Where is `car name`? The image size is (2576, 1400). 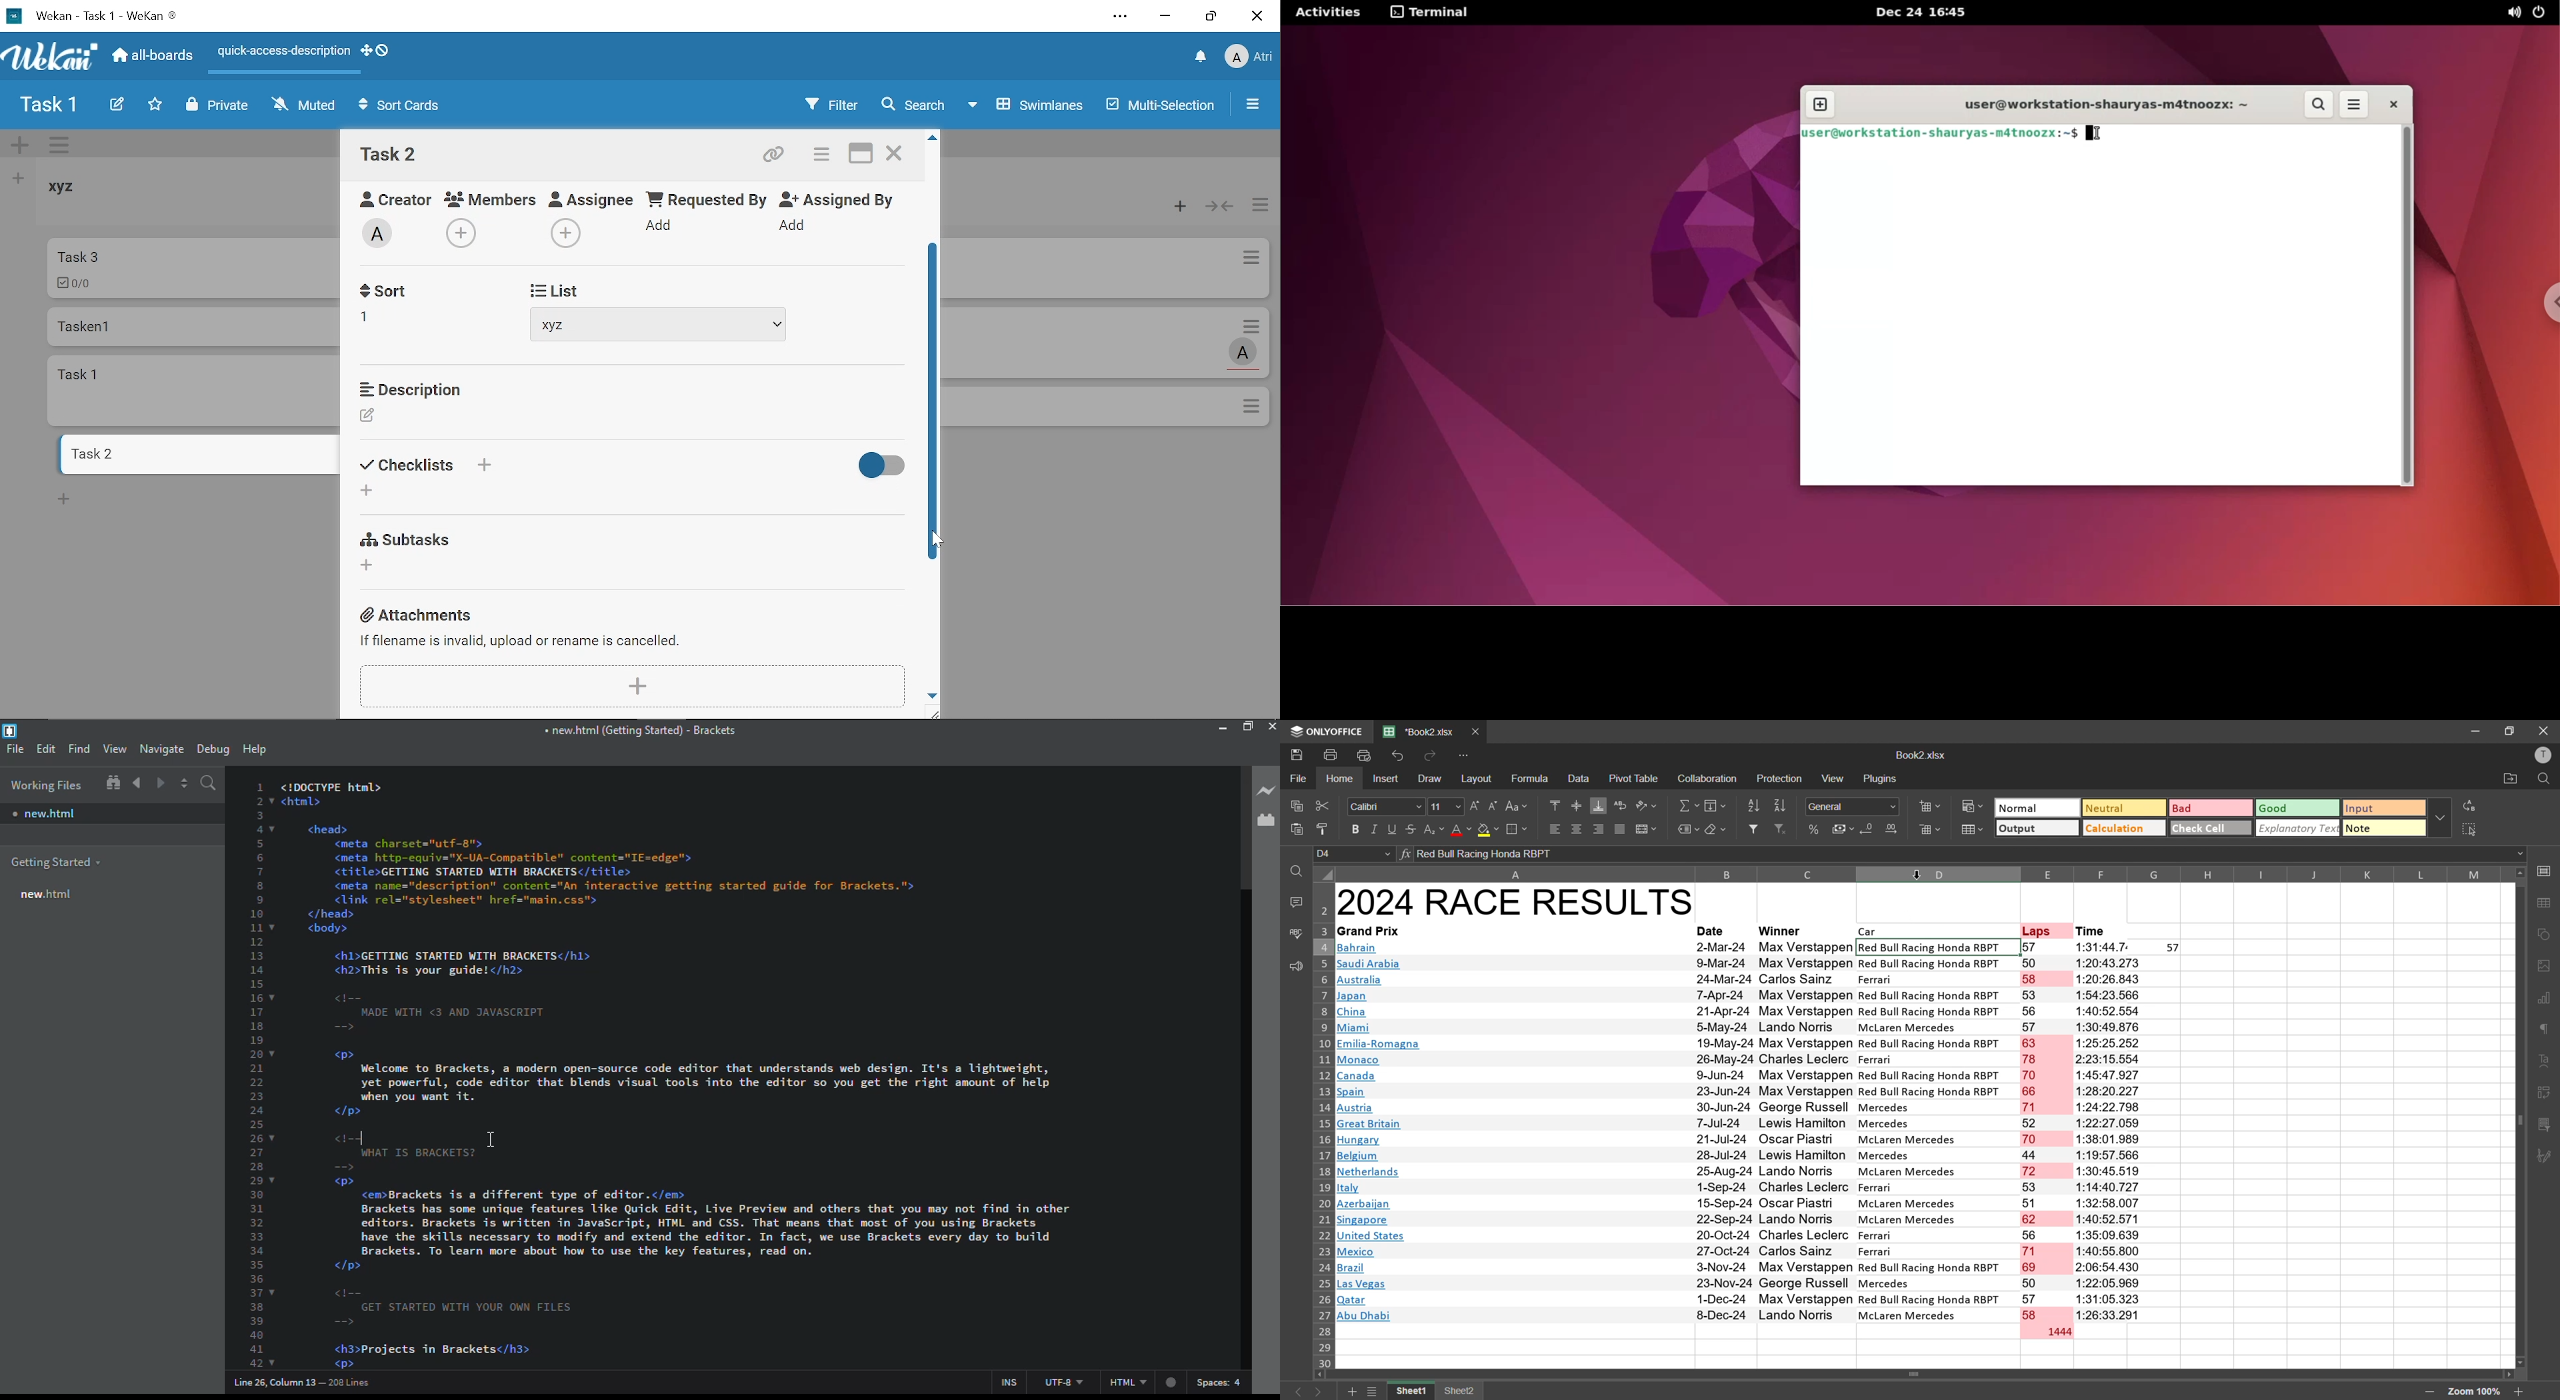 car name is located at coordinates (1938, 1131).